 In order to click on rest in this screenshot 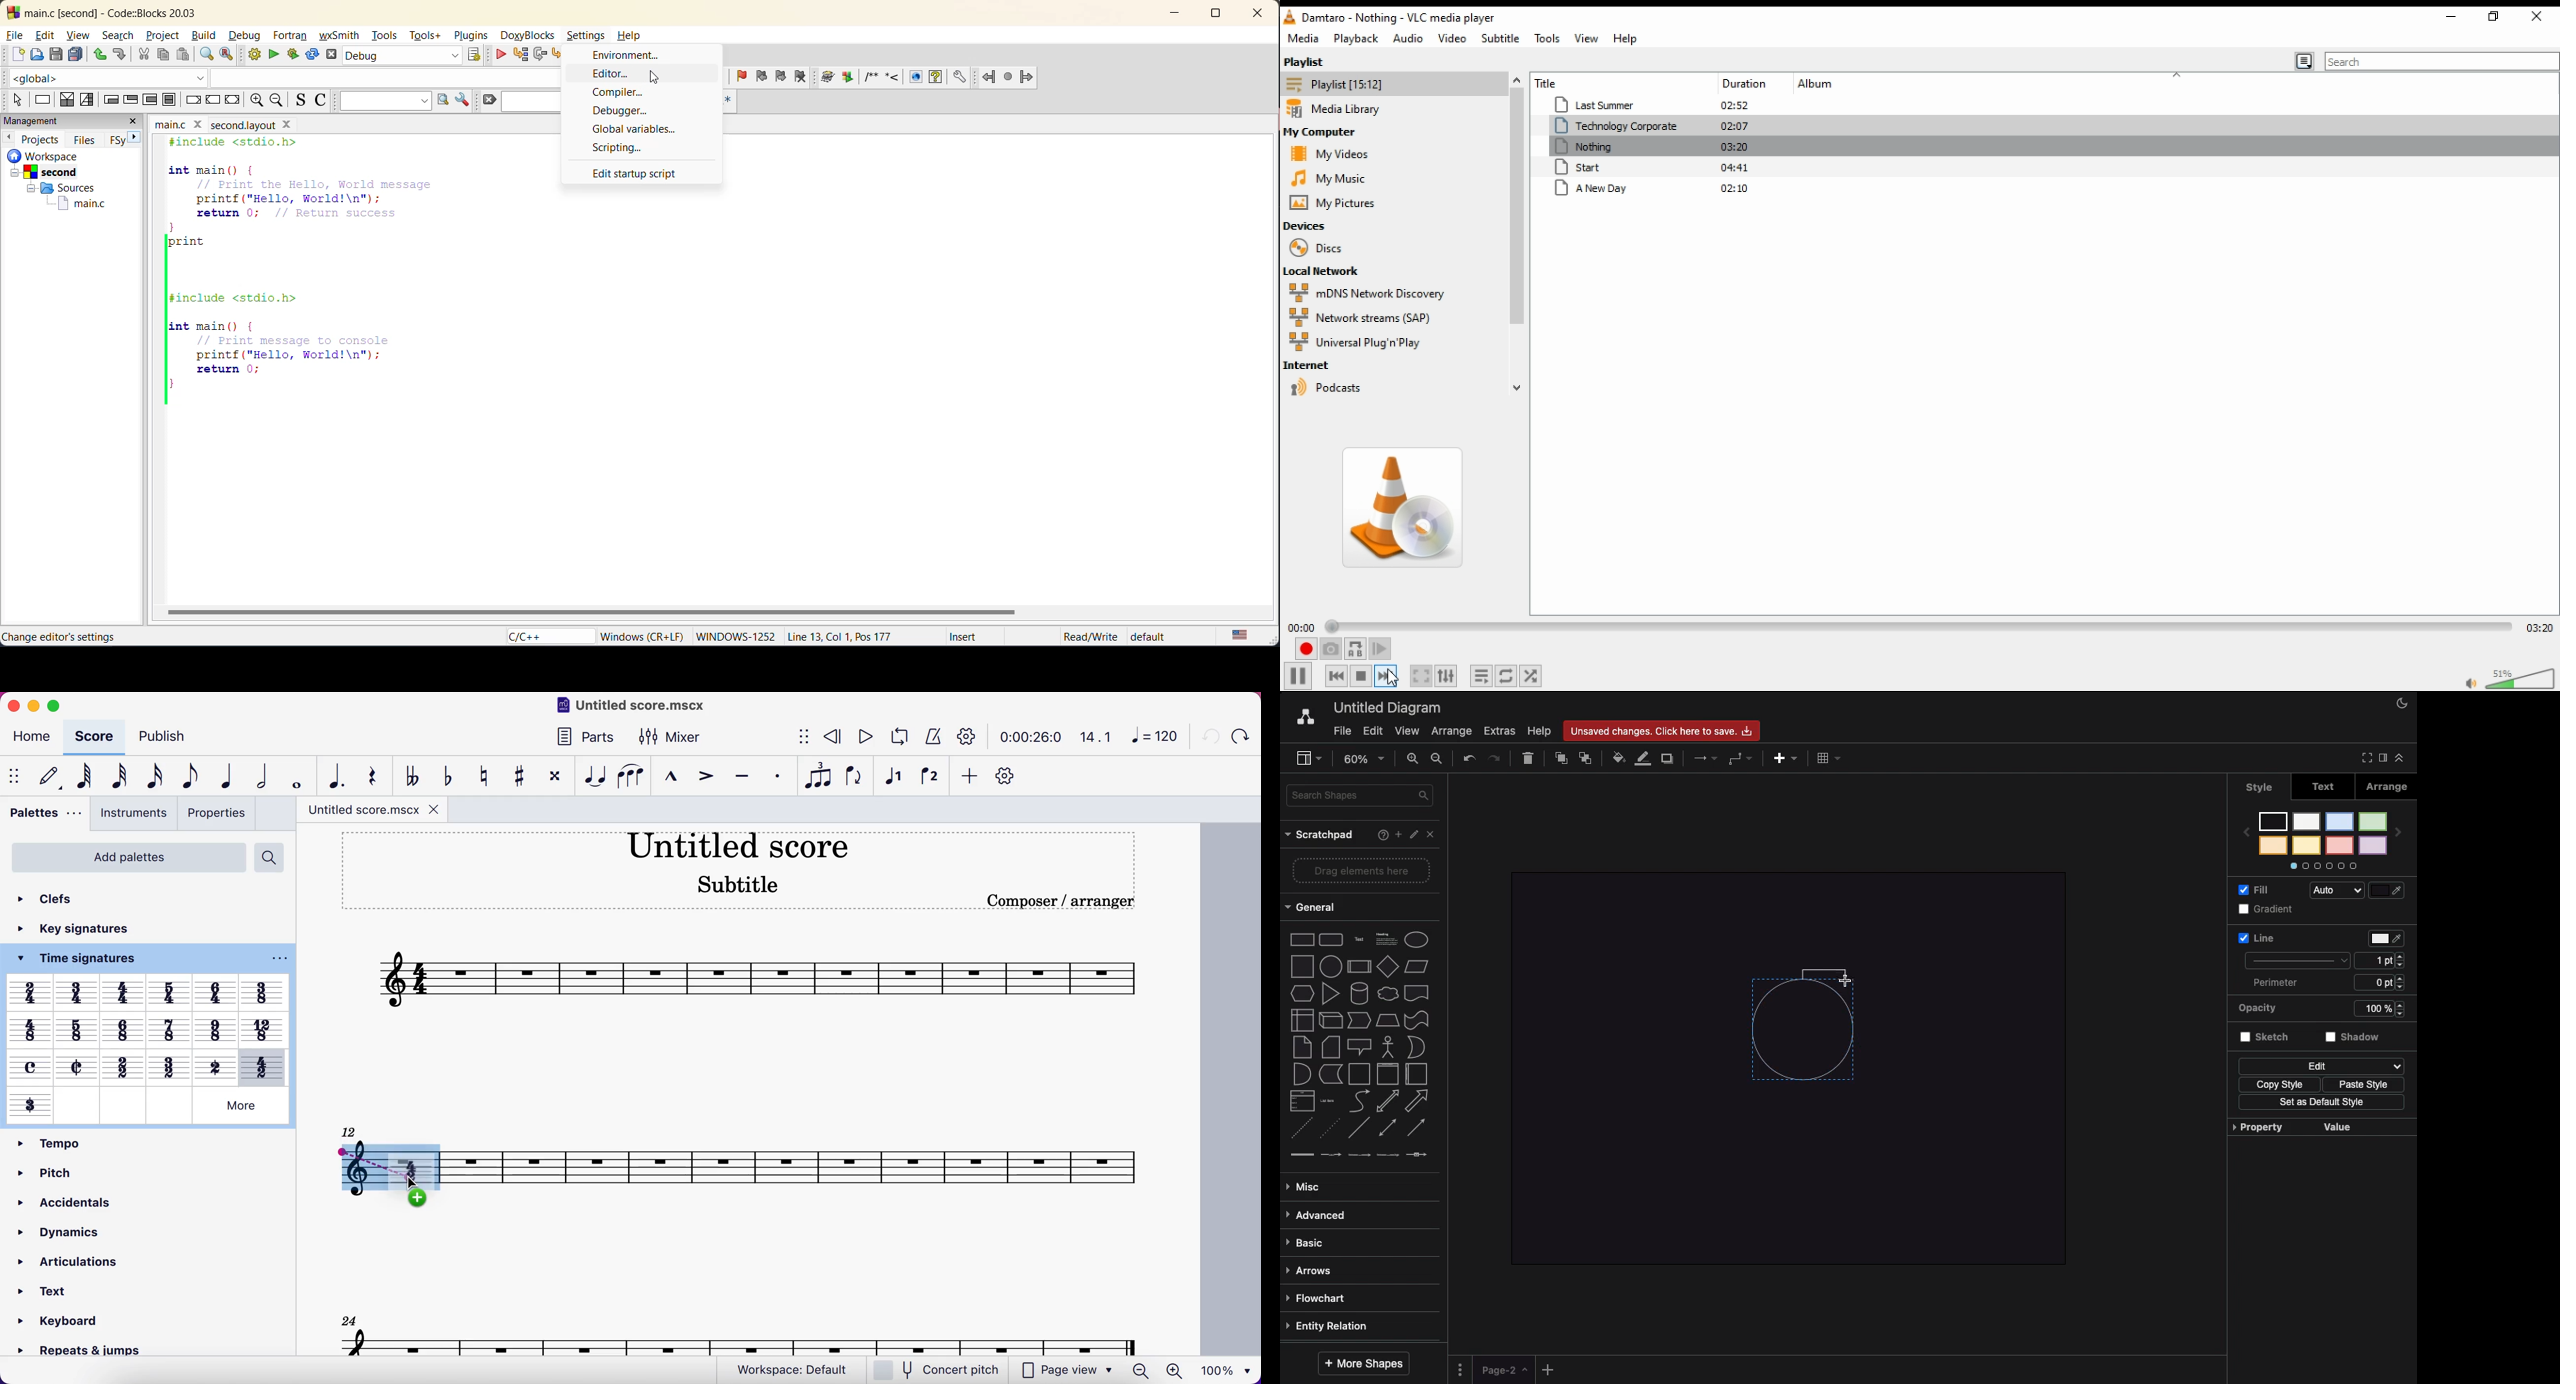, I will do `click(372, 776)`.